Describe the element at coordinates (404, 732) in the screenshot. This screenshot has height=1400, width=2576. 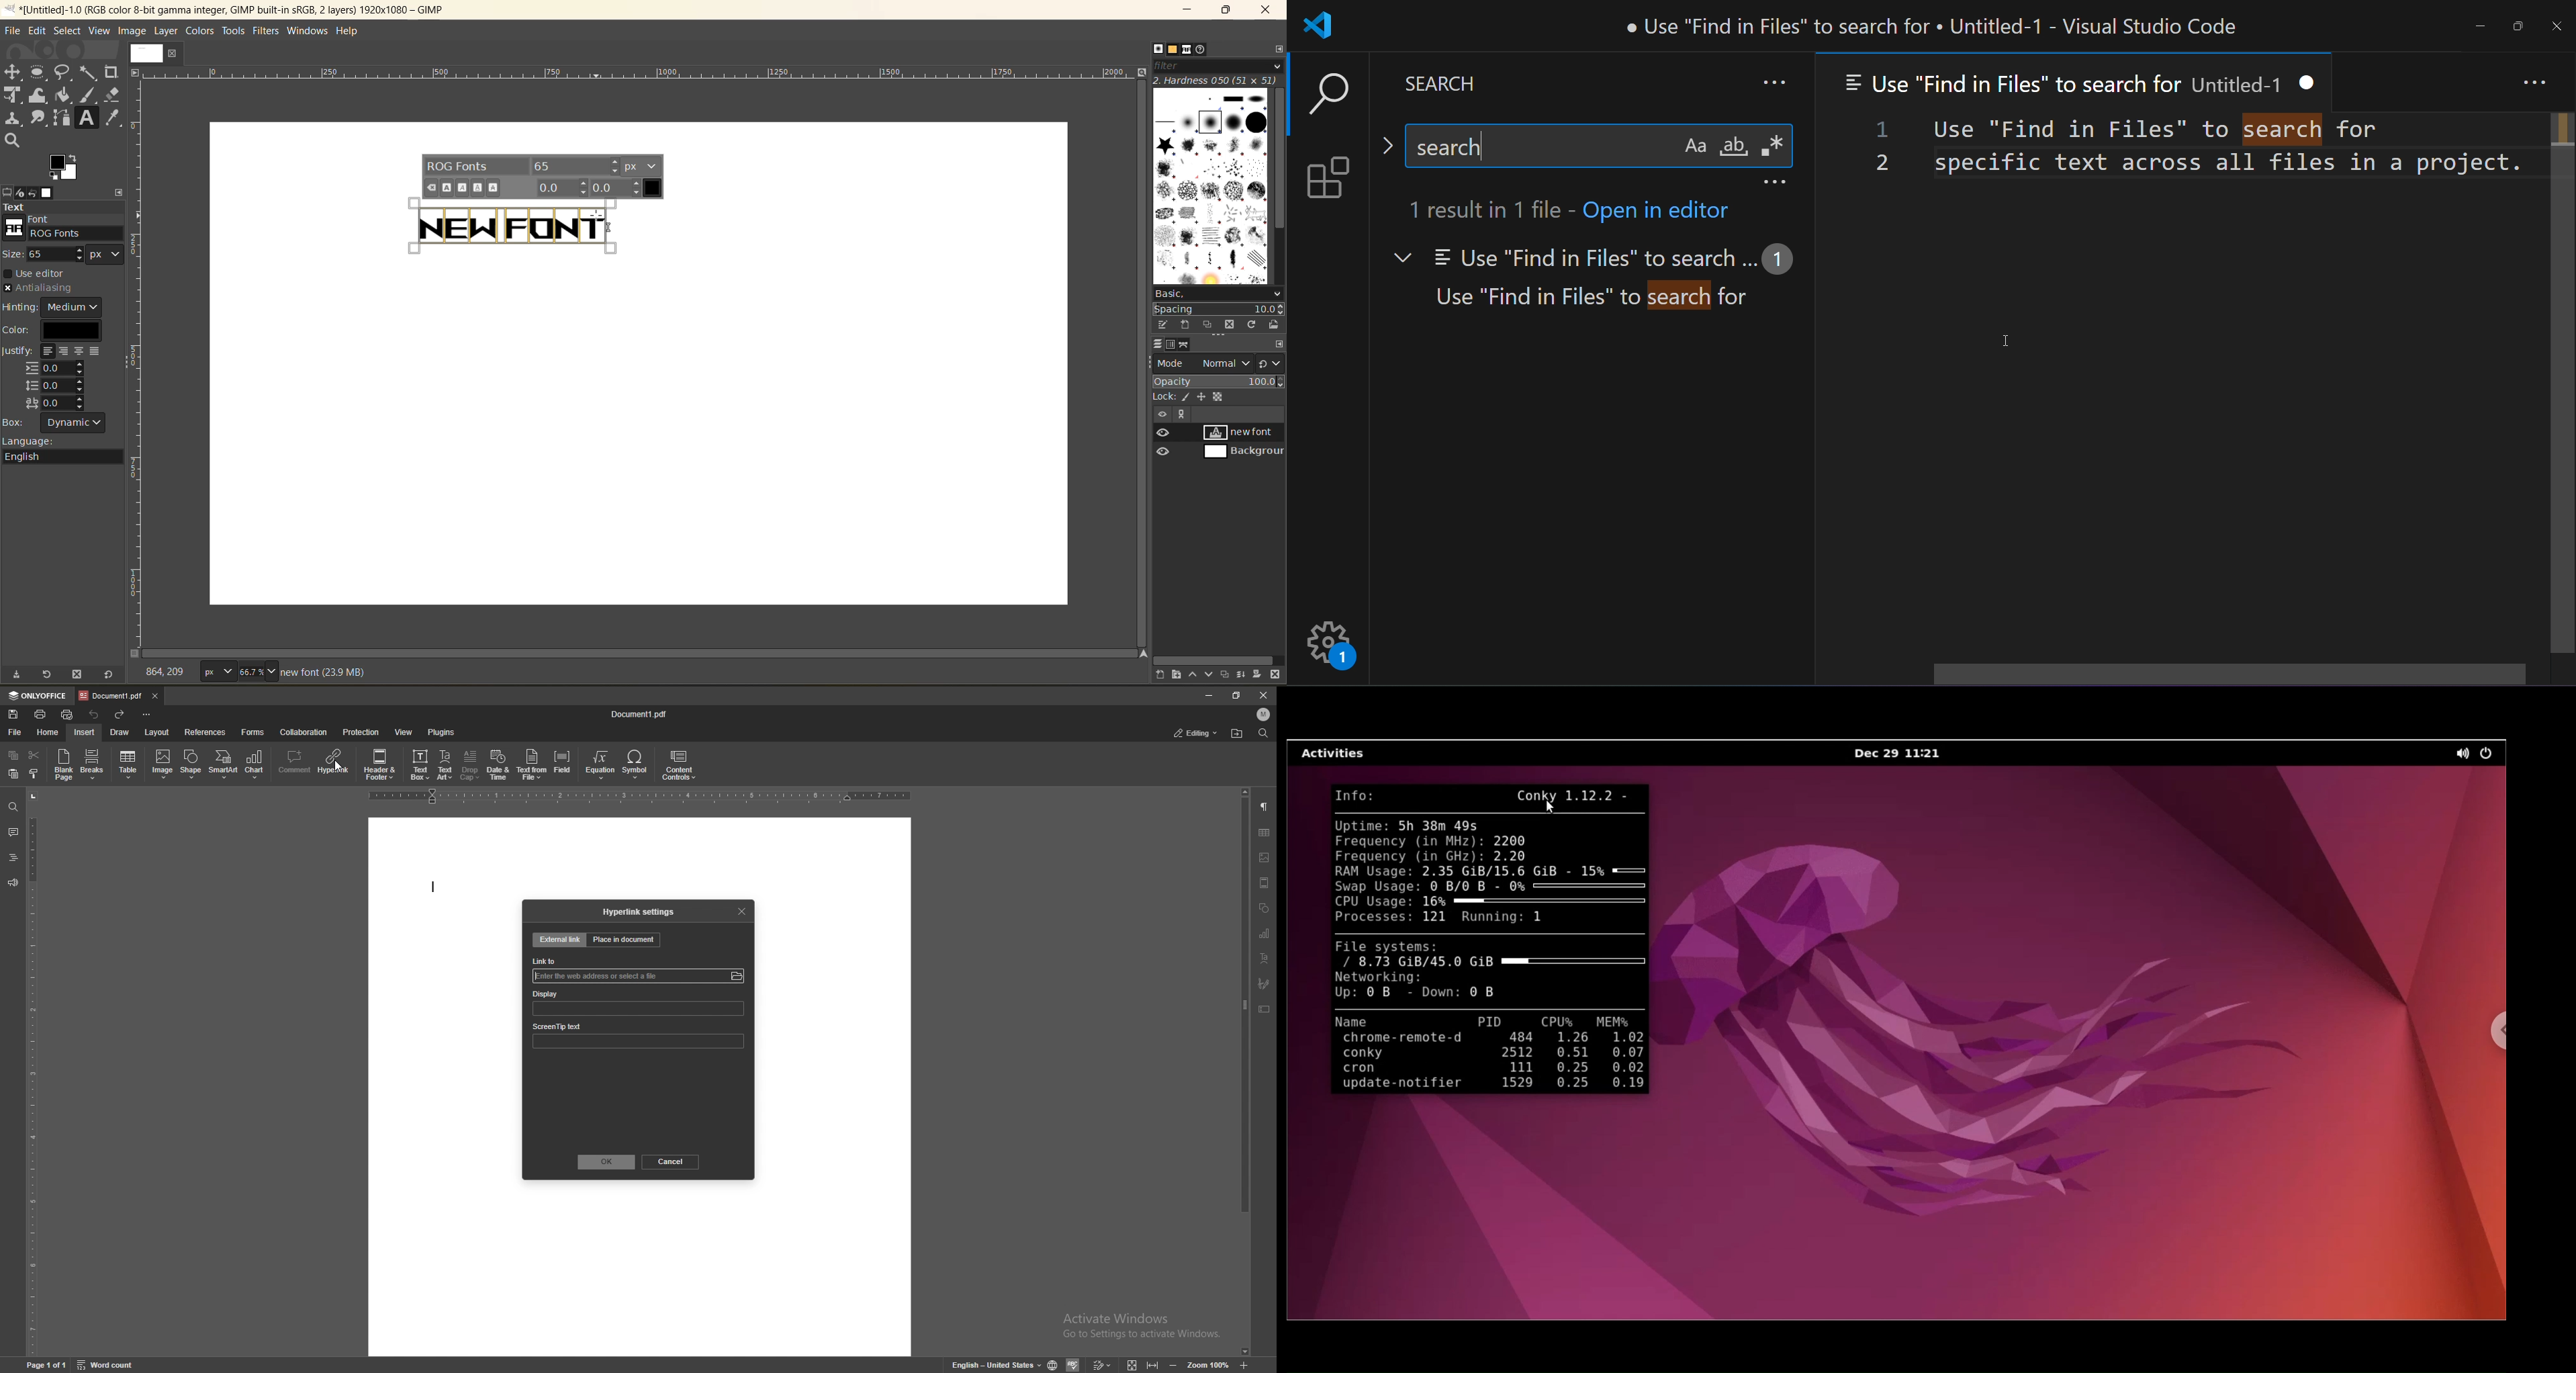
I see `view` at that location.